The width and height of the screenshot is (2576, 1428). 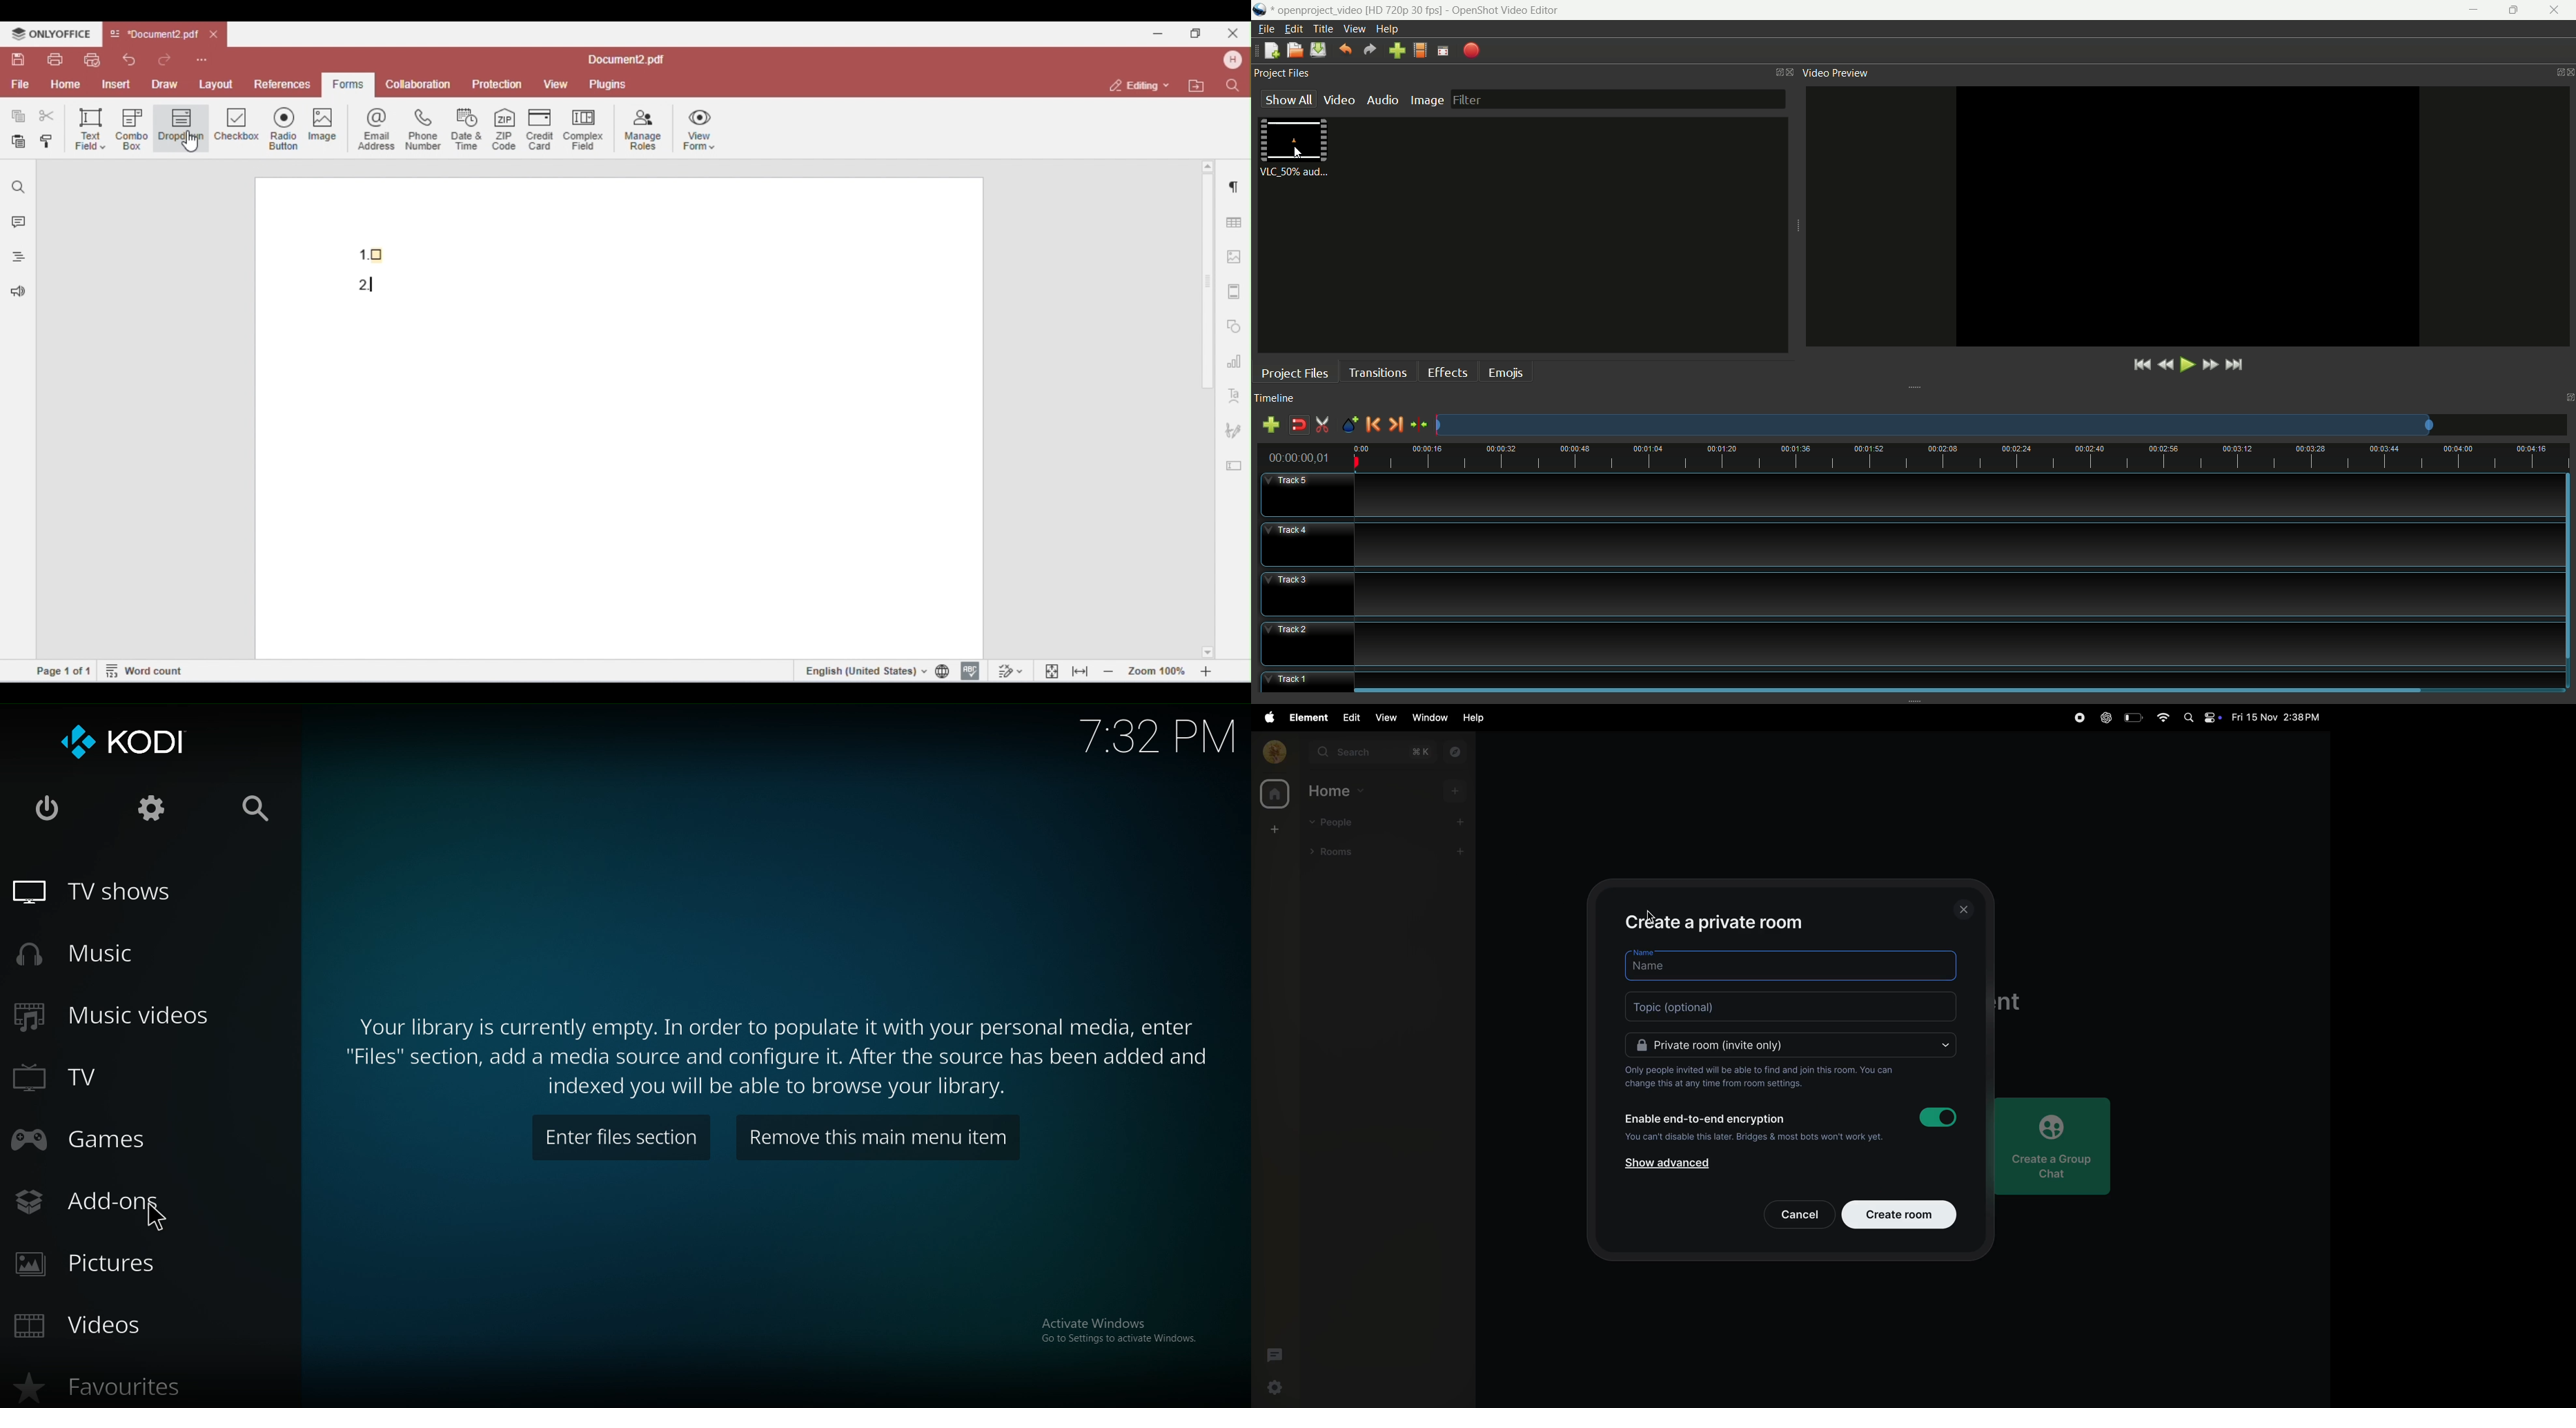 What do you see at coordinates (2234, 366) in the screenshot?
I see `jump to end` at bounding box center [2234, 366].